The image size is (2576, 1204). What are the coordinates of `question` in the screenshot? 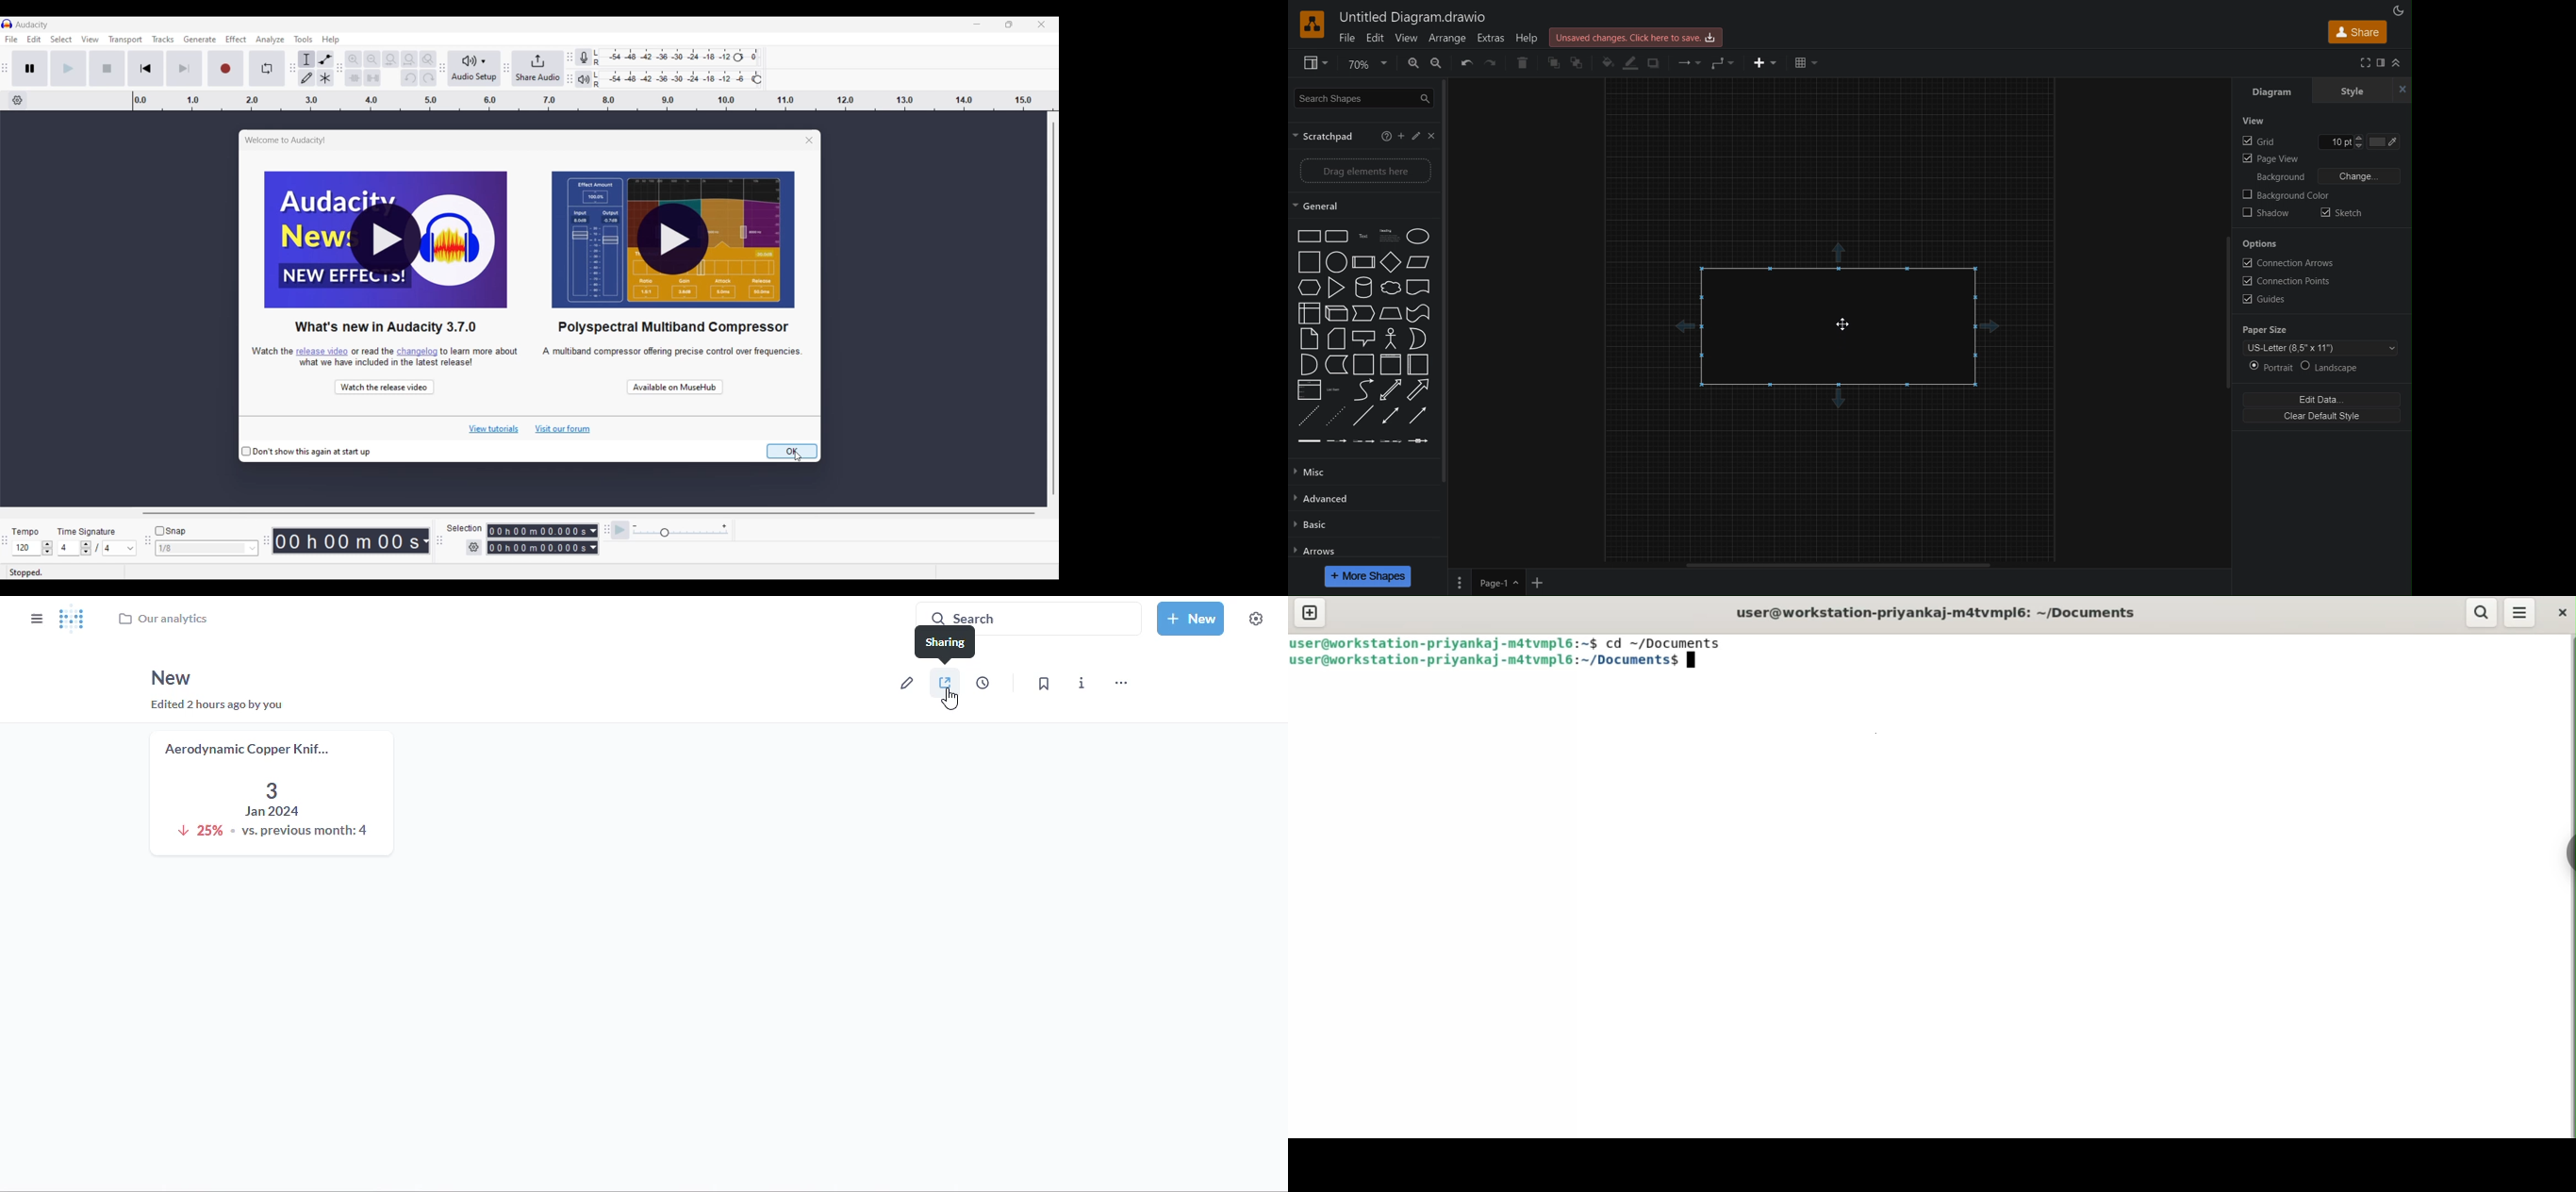 It's located at (1386, 136).